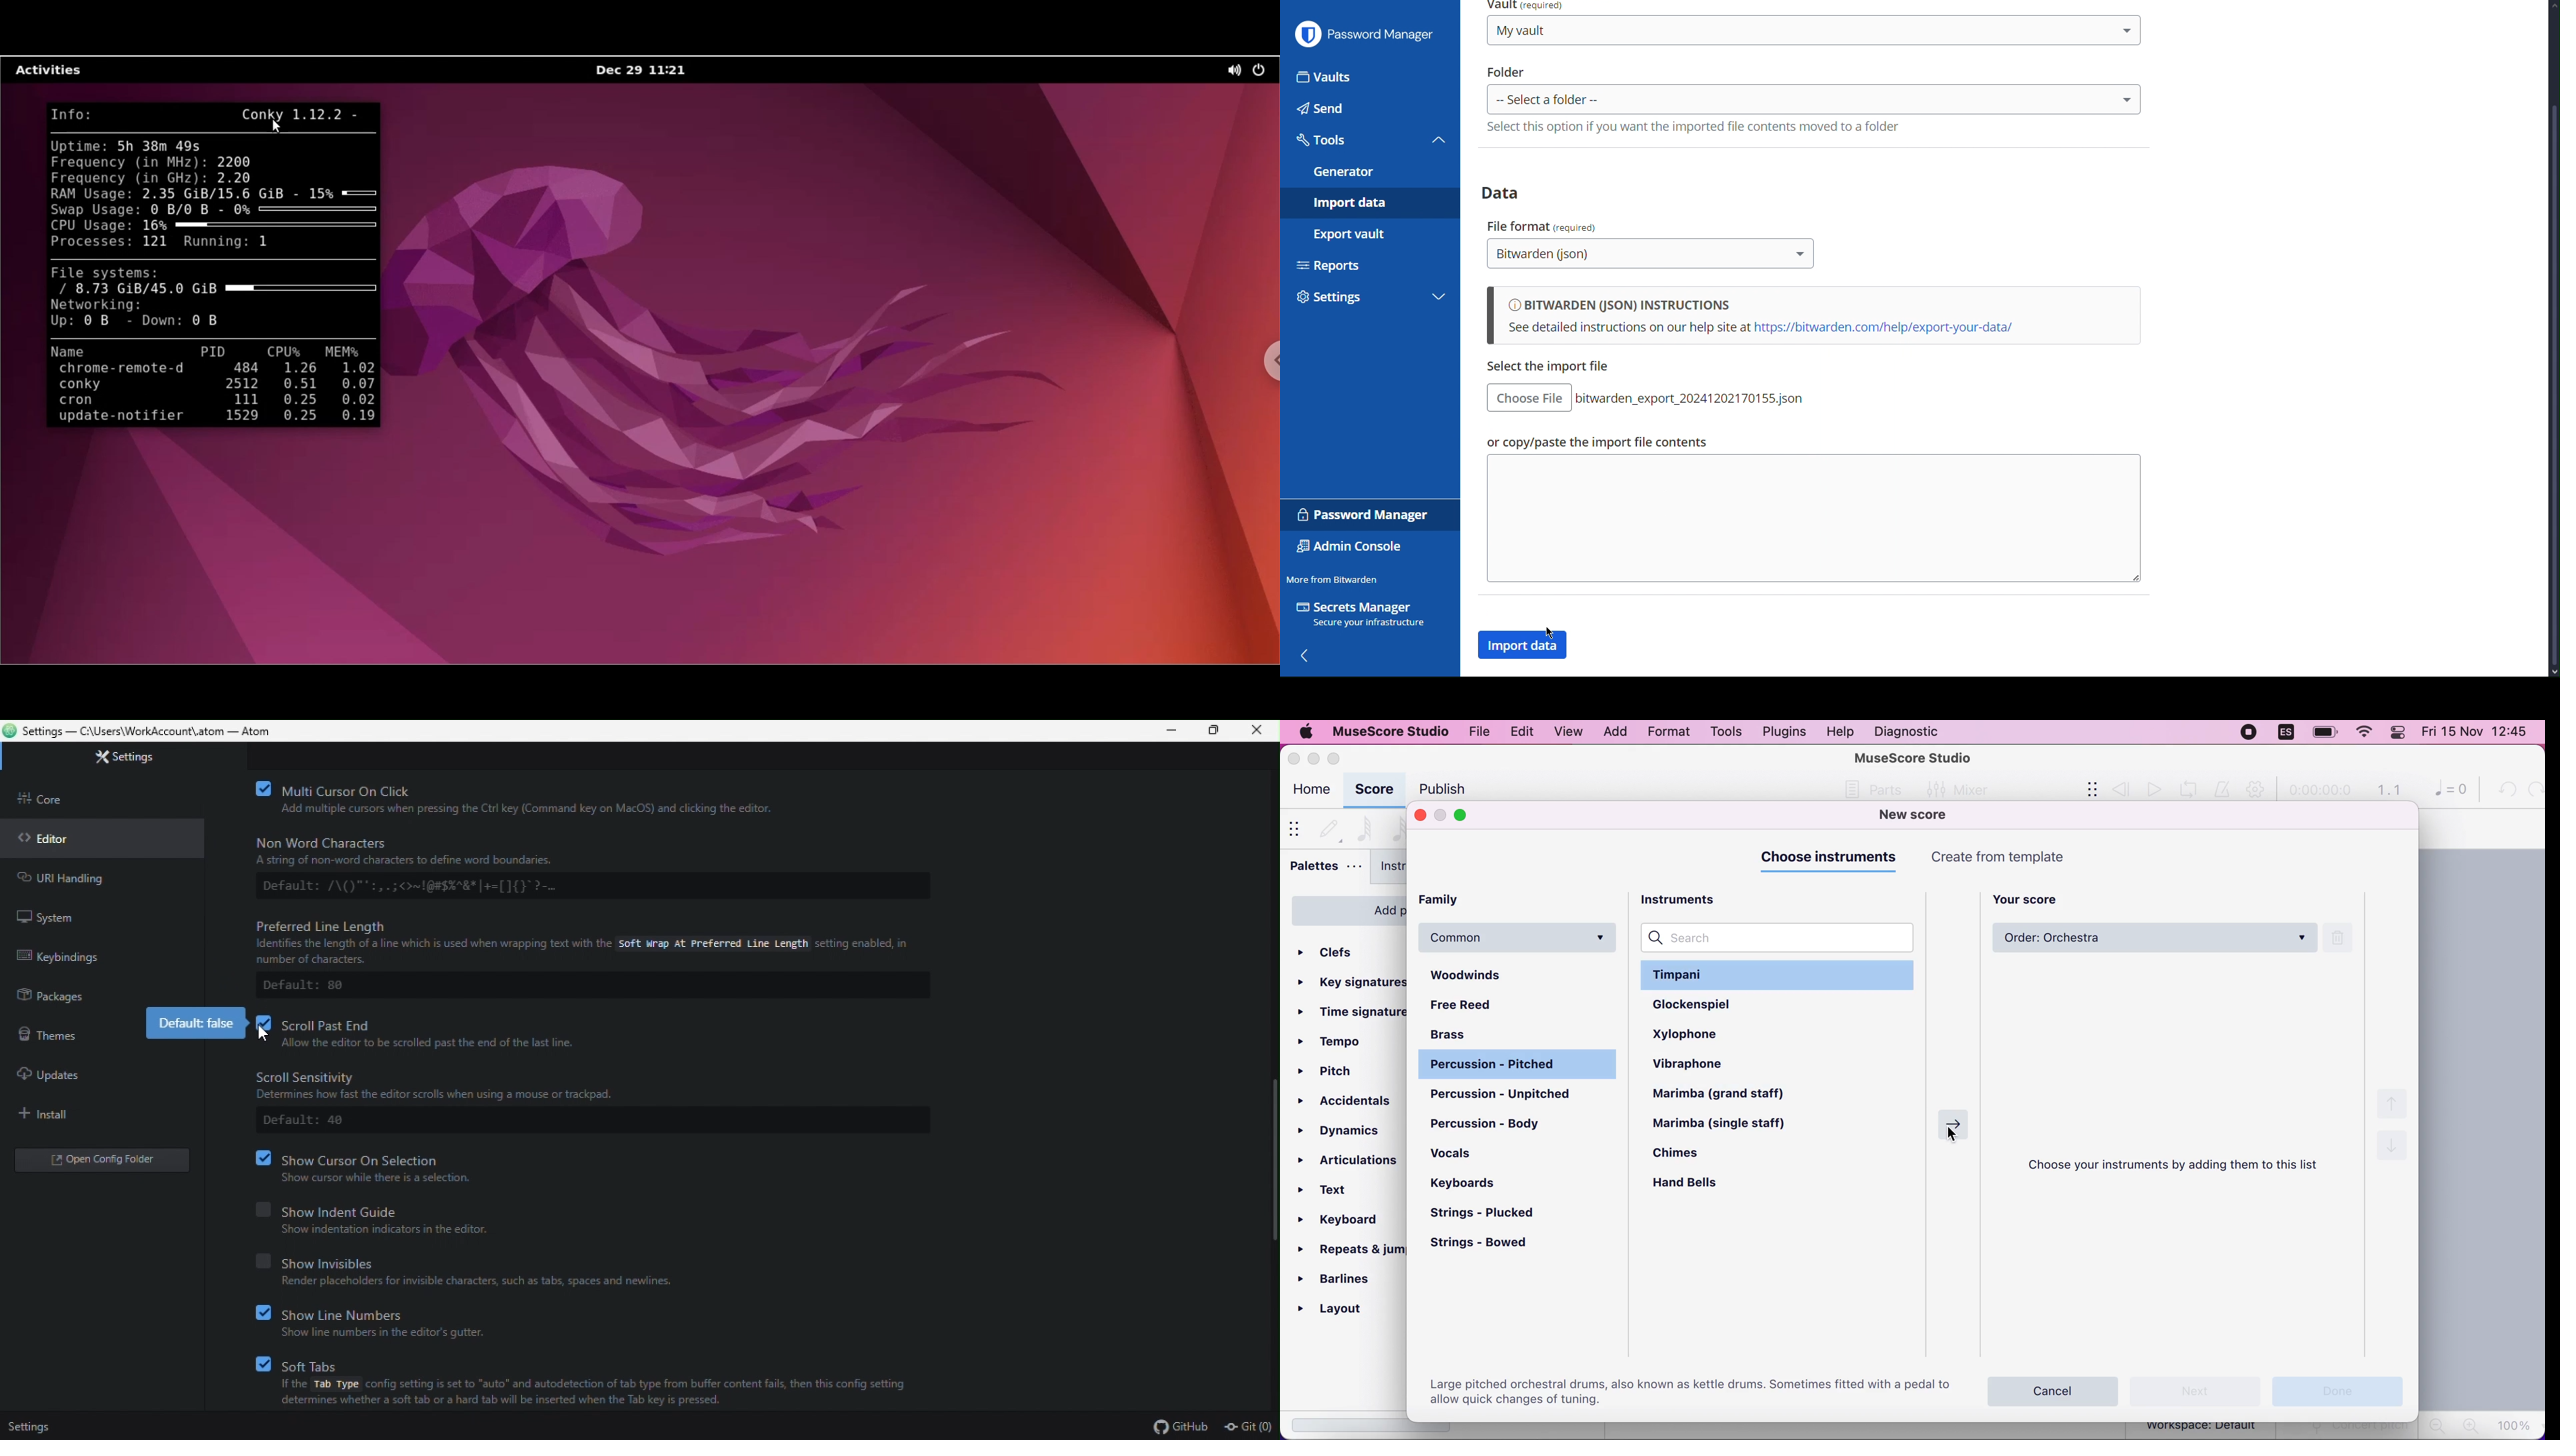 This screenshot has height=1456, width=2576. Describe the element at coordinates (2393, 1150) in the screenshot. I see `down` at that location.